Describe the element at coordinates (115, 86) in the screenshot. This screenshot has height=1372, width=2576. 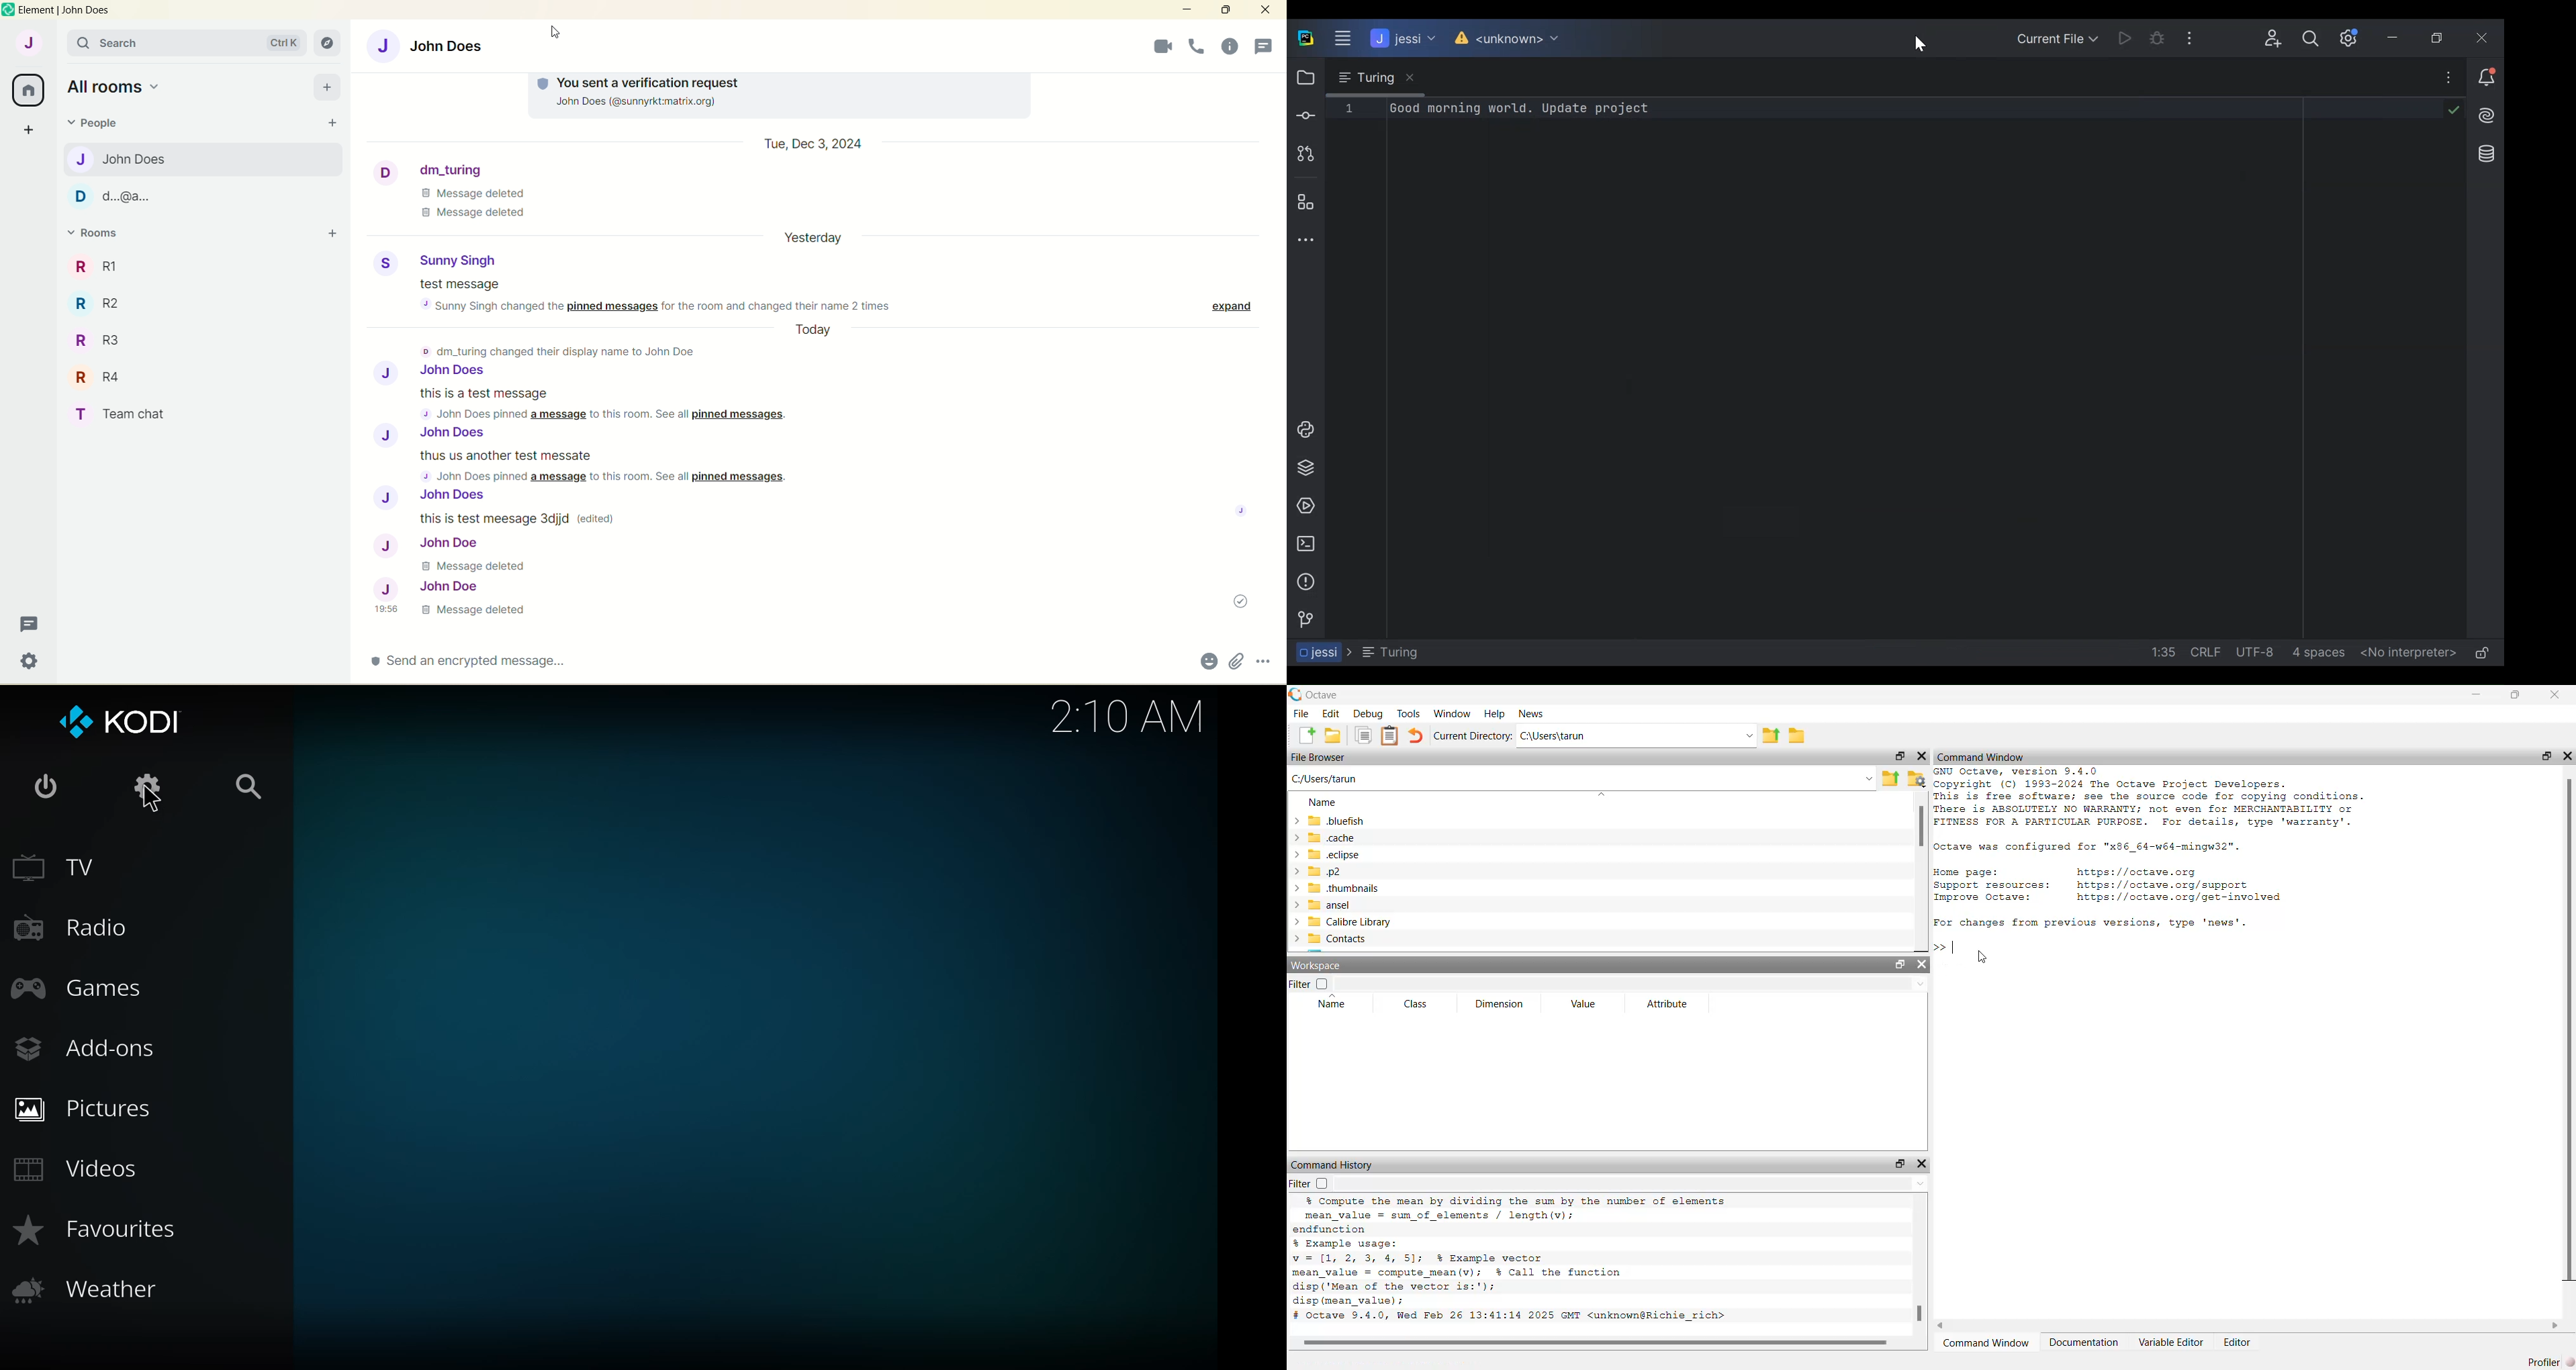
I see `all rooms` at that location.